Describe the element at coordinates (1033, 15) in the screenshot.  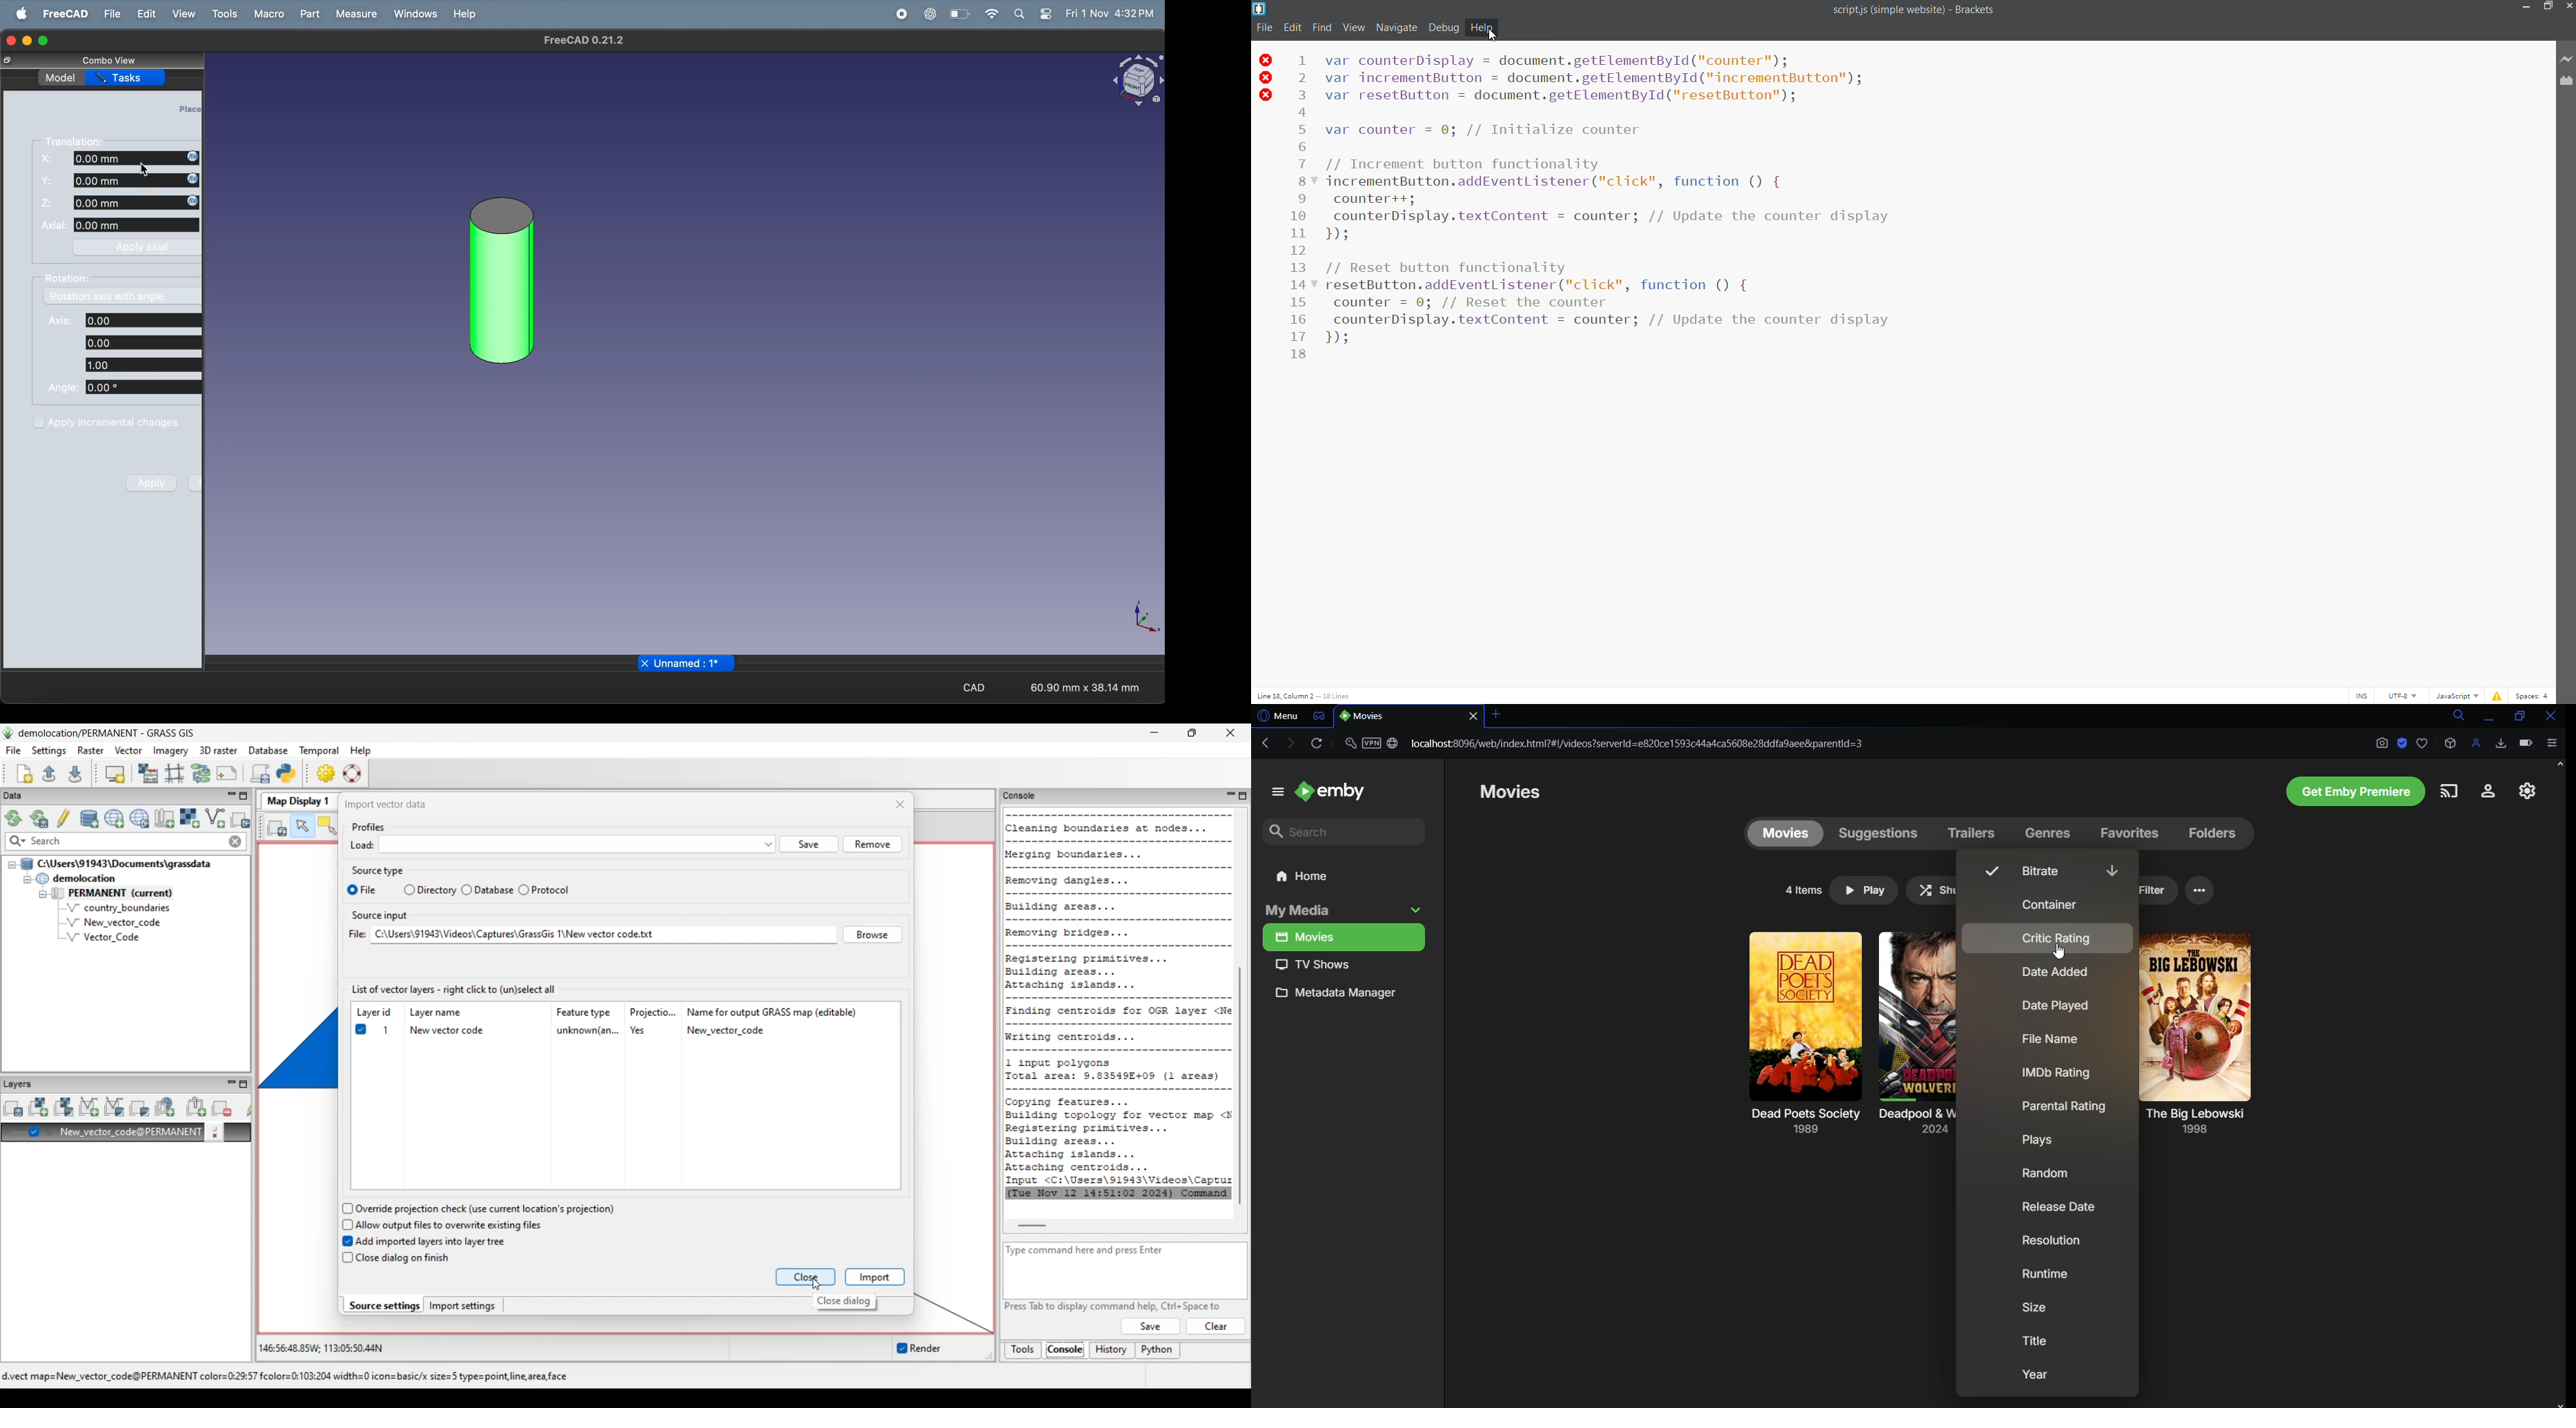
I see `apple widgets` at that location.